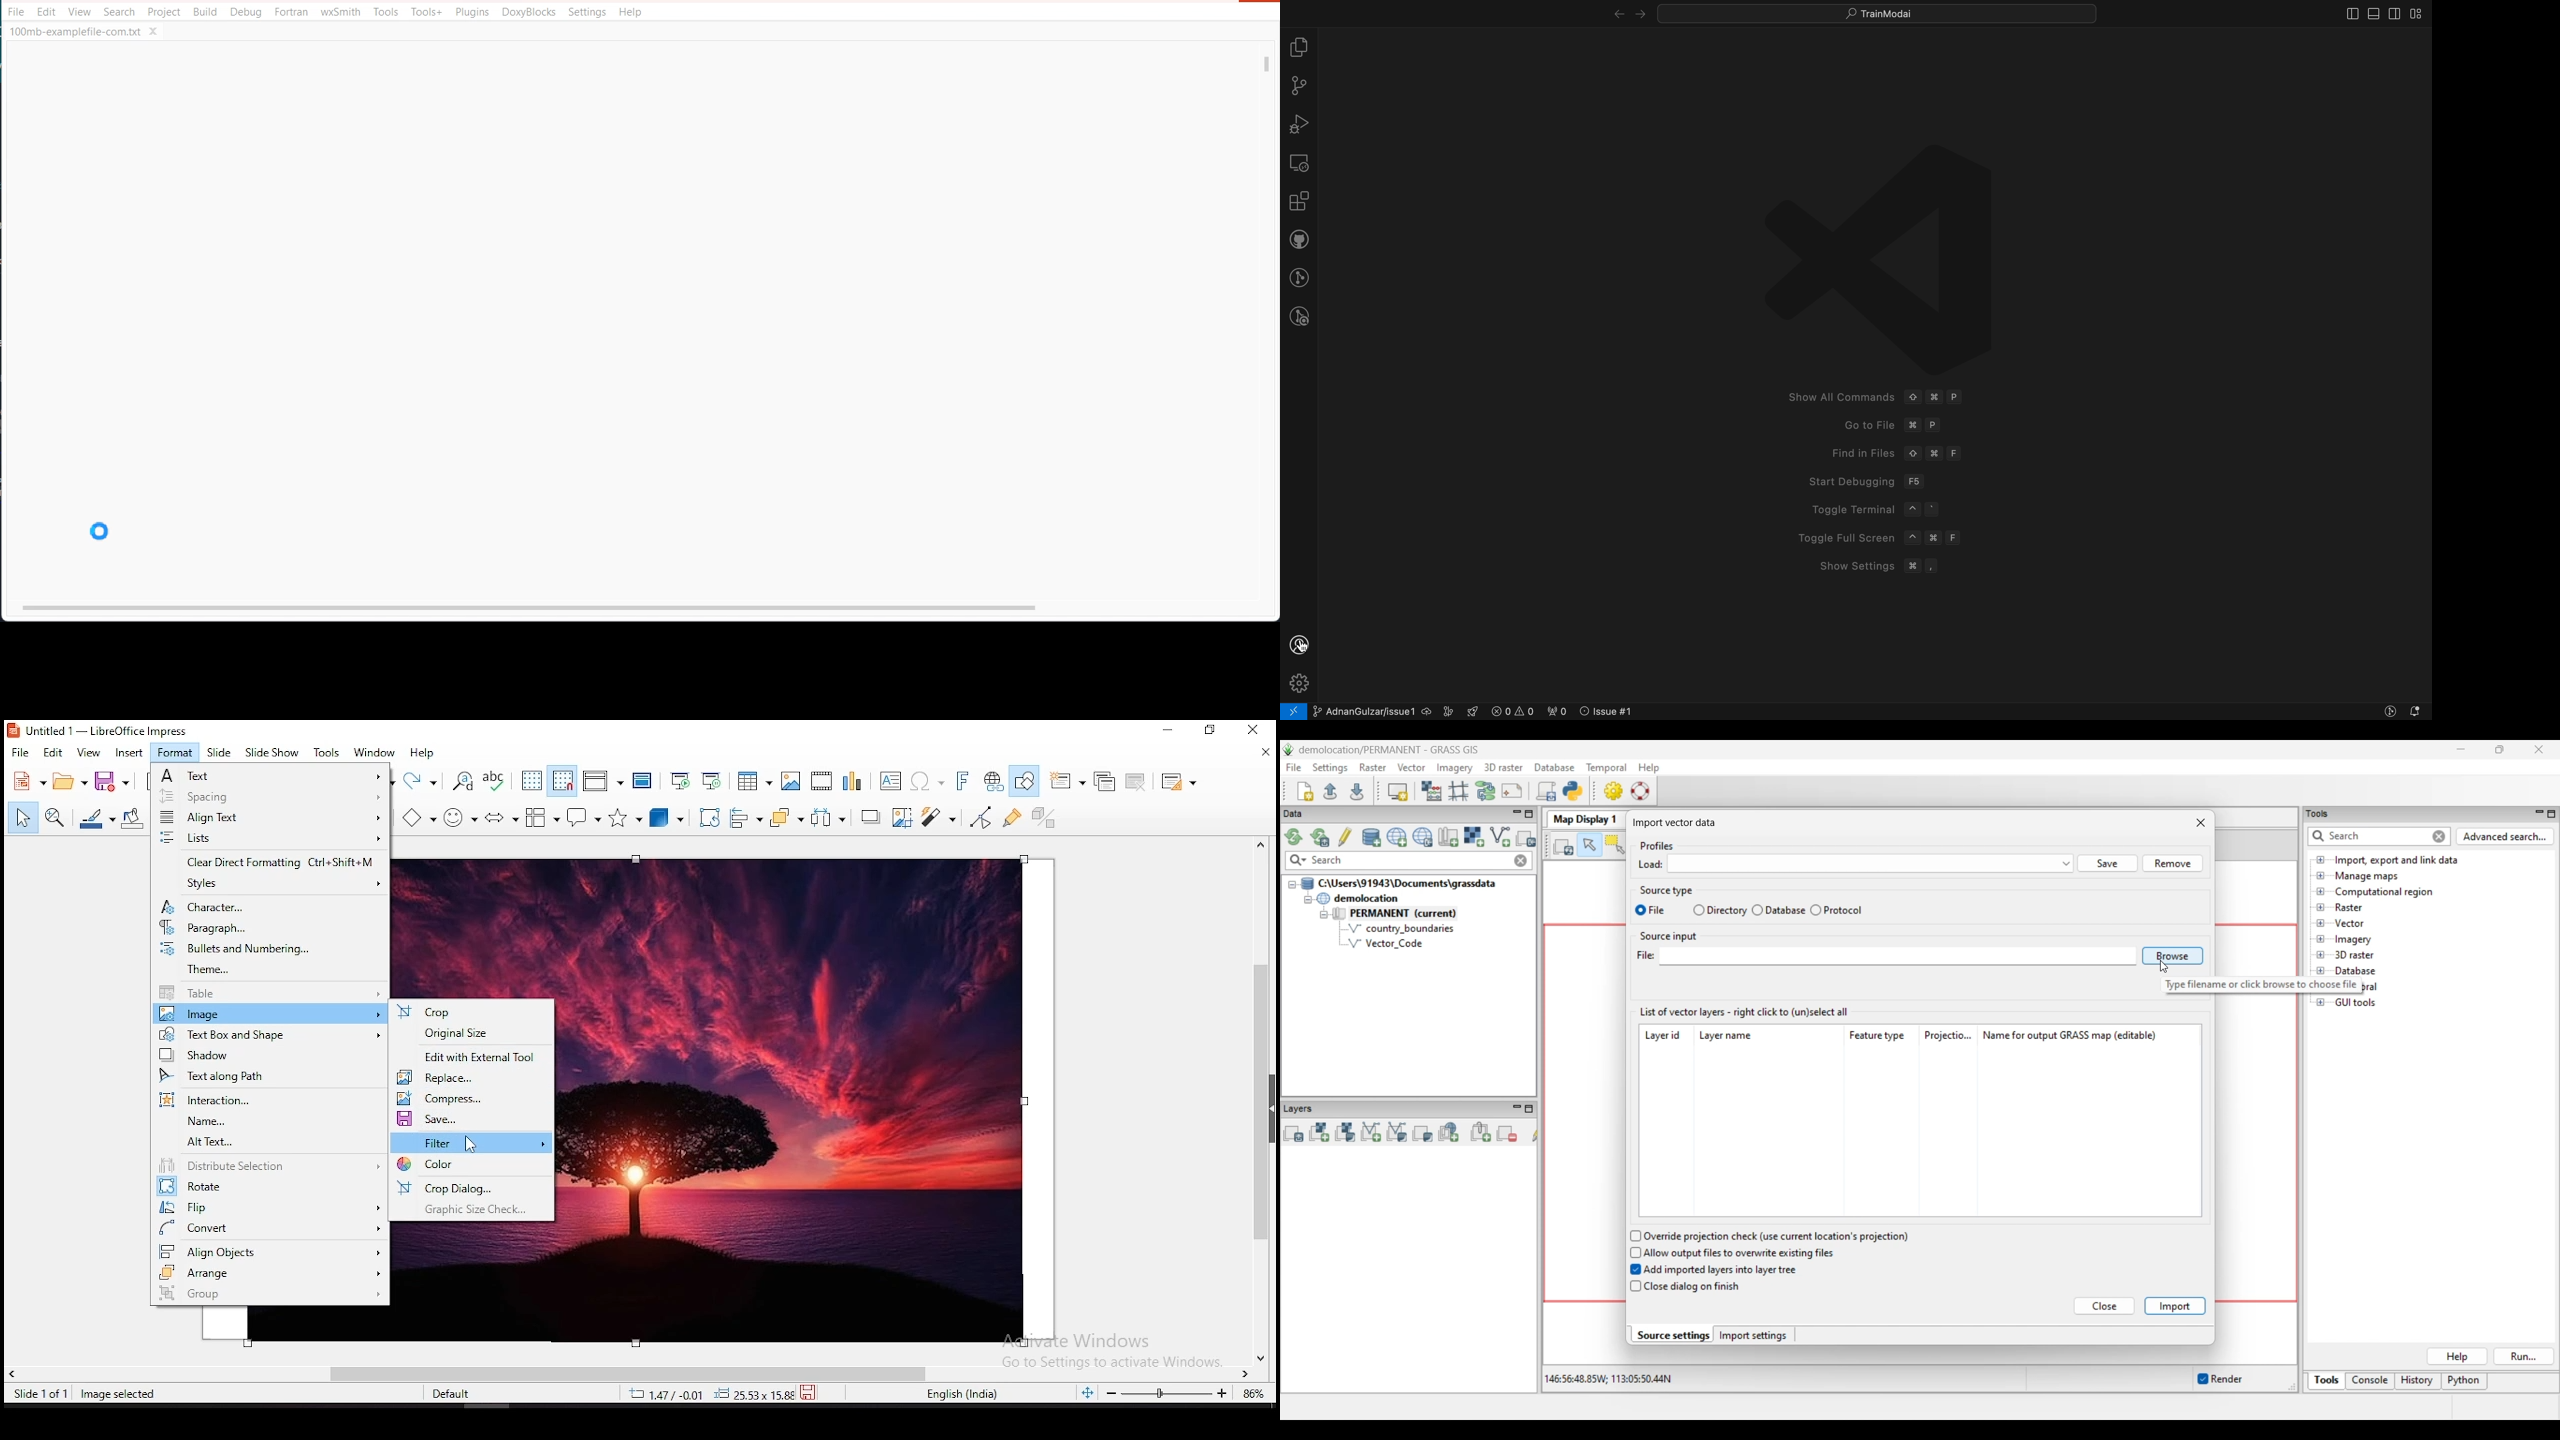 The height and width of the screenshot is (1456, 2576). Describe the element at coordinates (267, 1055) in the screenshot. I see `shadow` at that location.